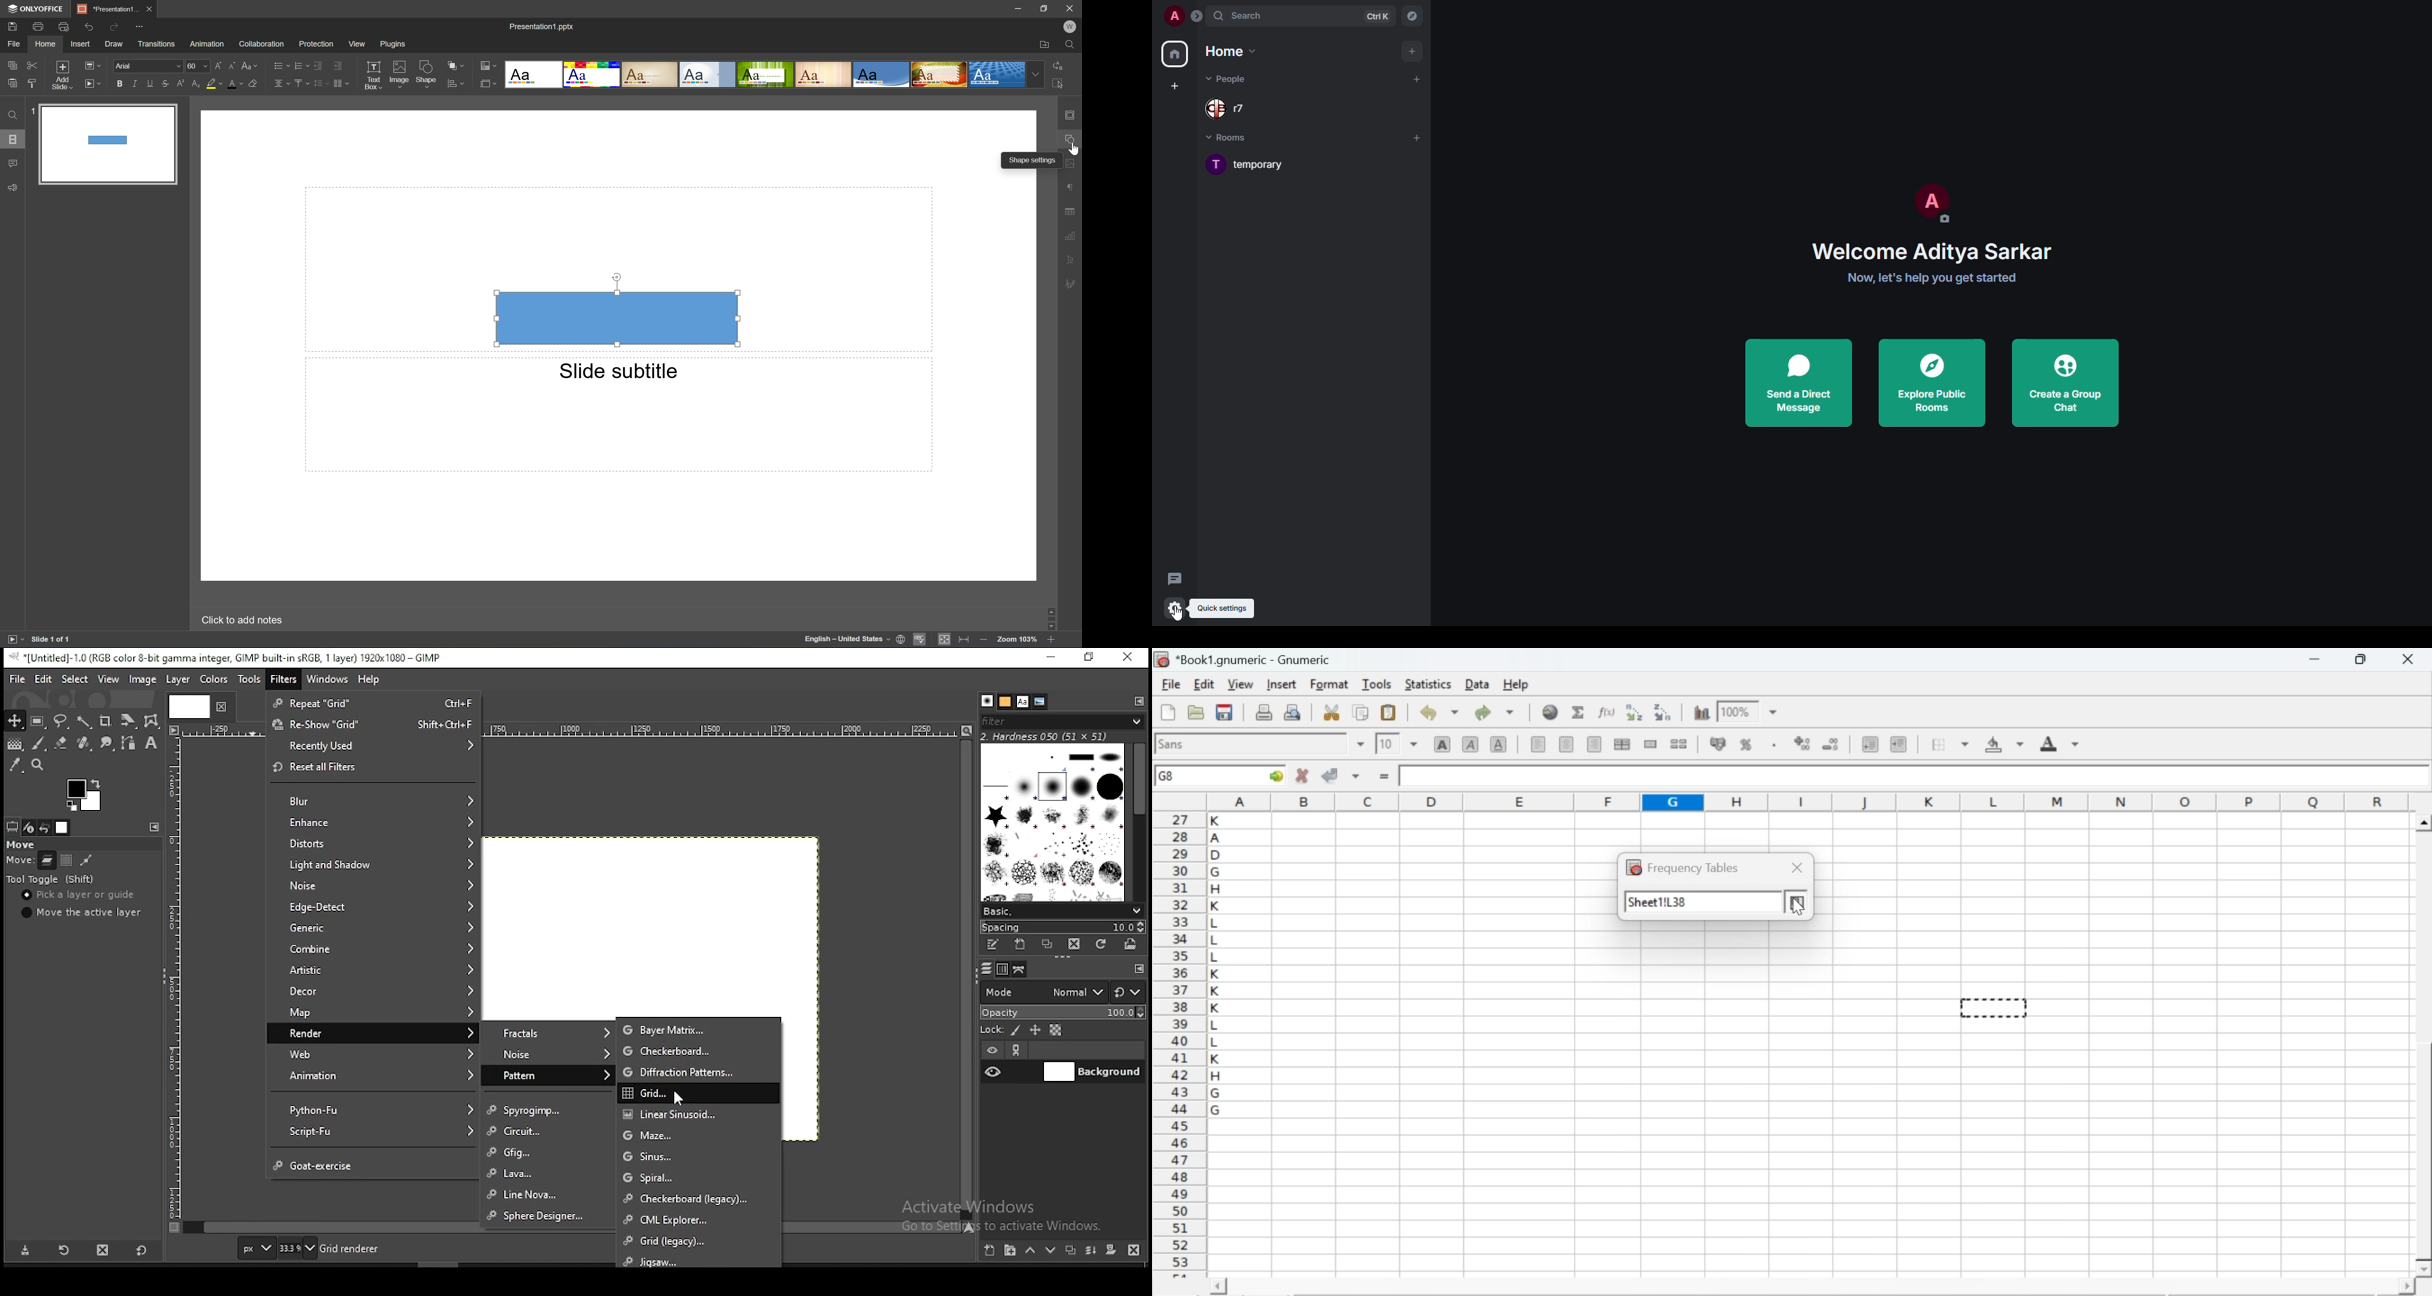 Image resolution: width=2436 pixels, height=1316 pixels. Describe the element at coordinates (994, 1071) in the screenshot. I see `layer visibility on/off` at that location.